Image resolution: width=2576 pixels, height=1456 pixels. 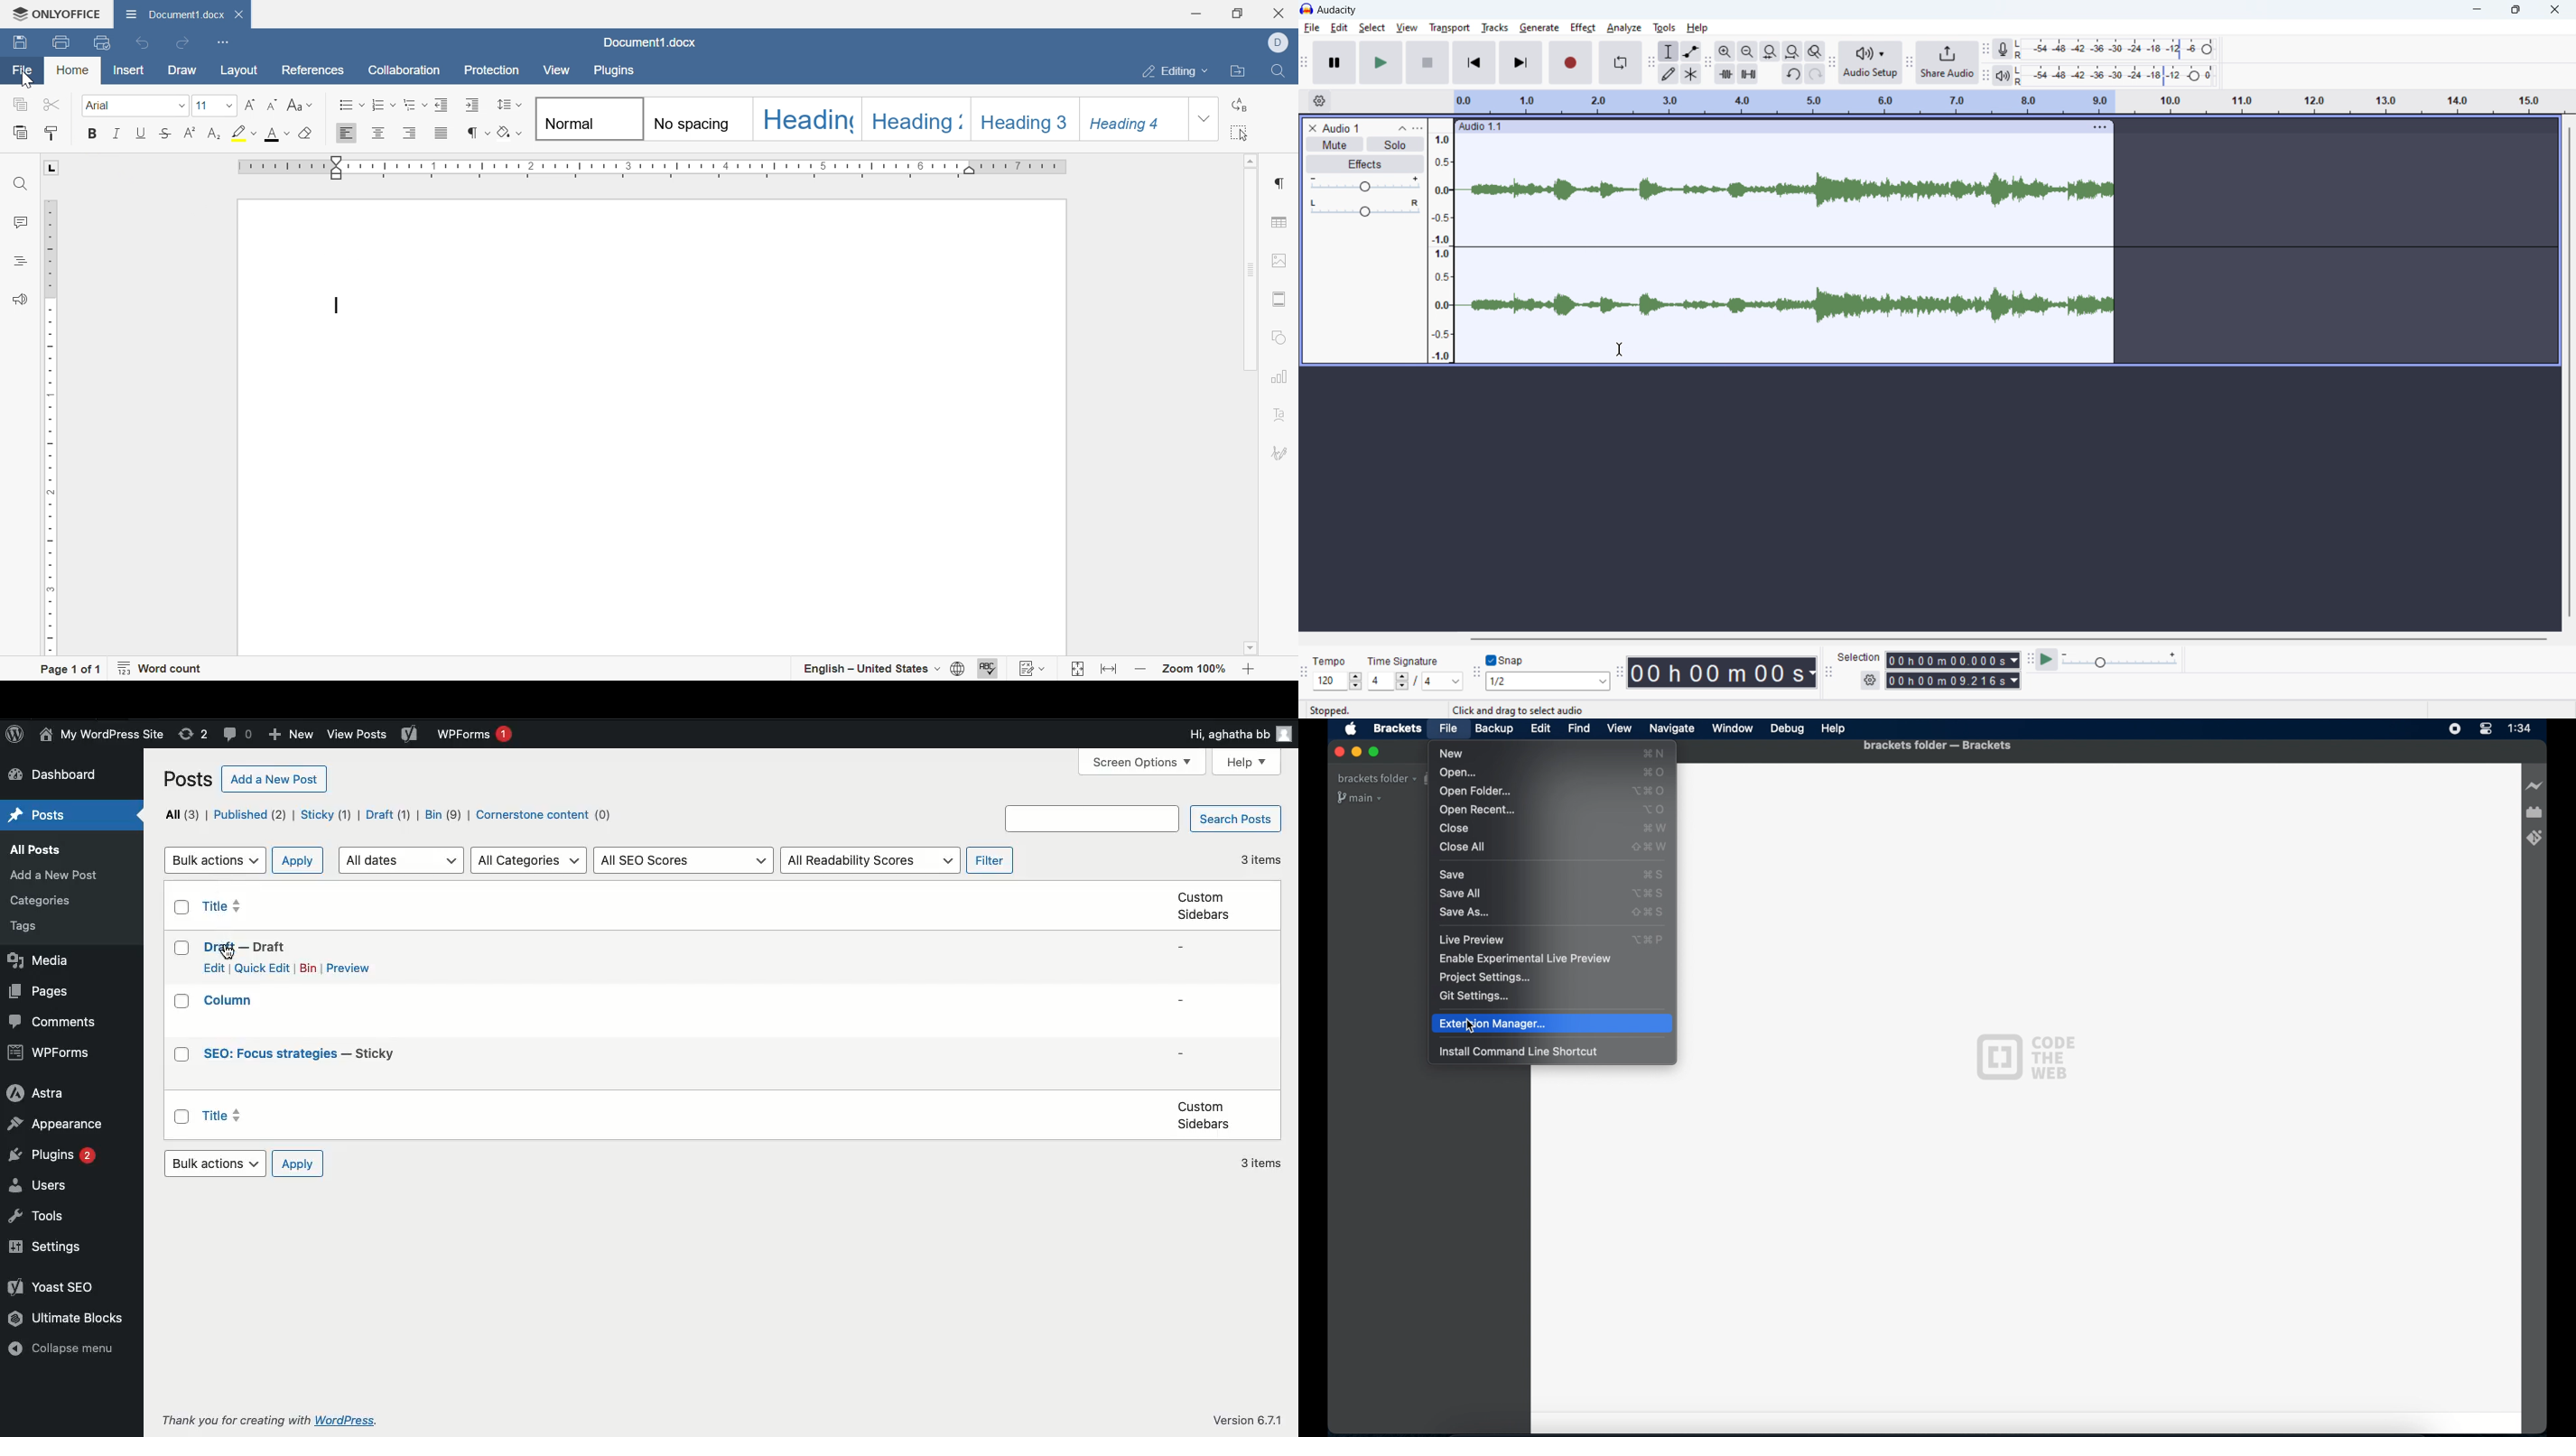 What do you see at coordinates (1651, 63) in the screenshot?
I see `tools toolbar` at bounding box center [1651, 63].